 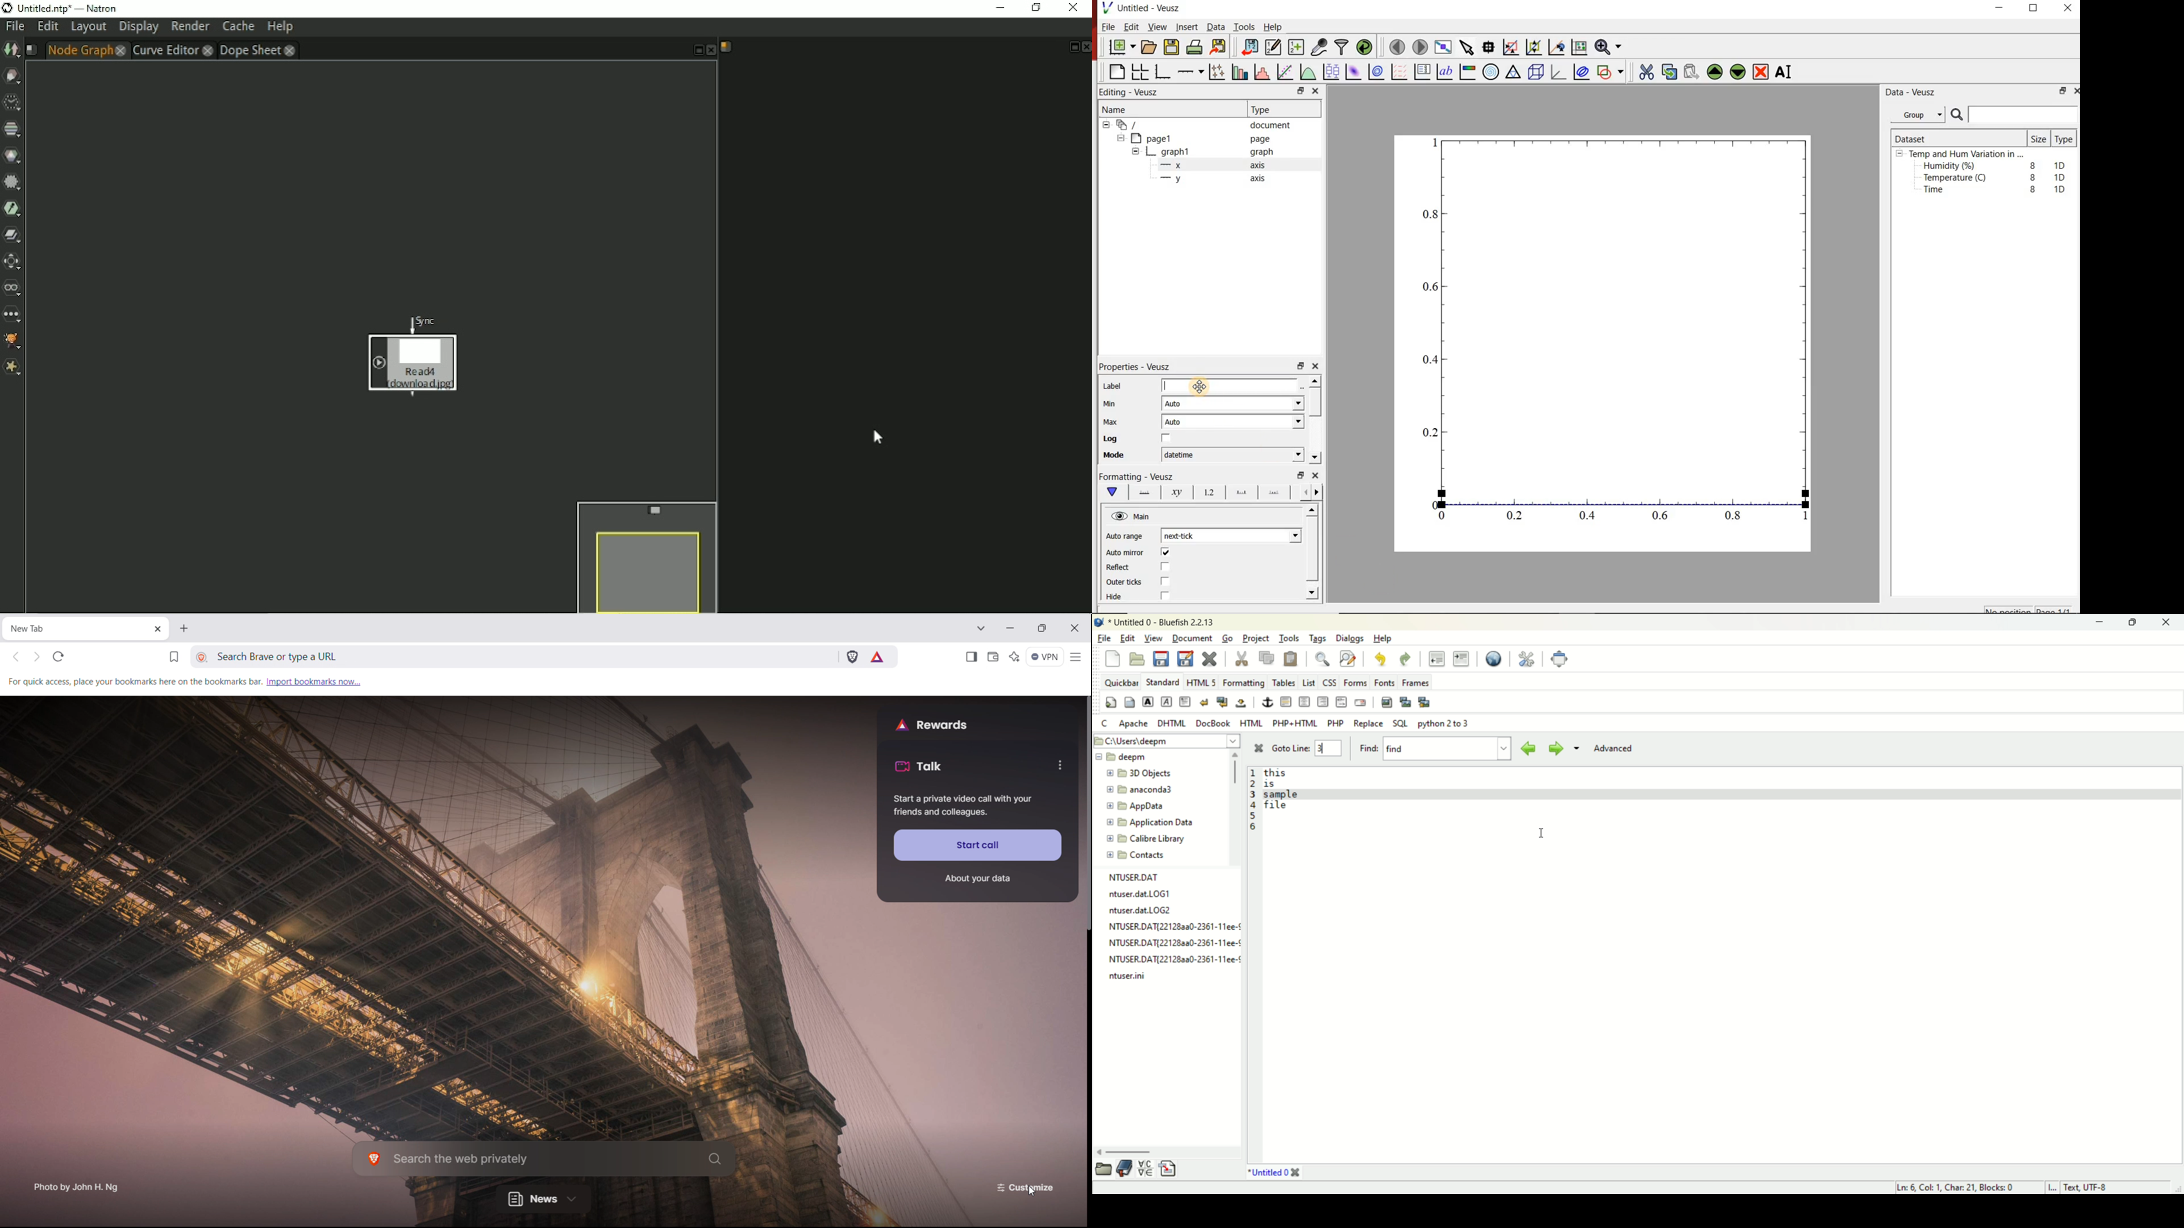 I want to click on Label, so click(x=1197, y=385).